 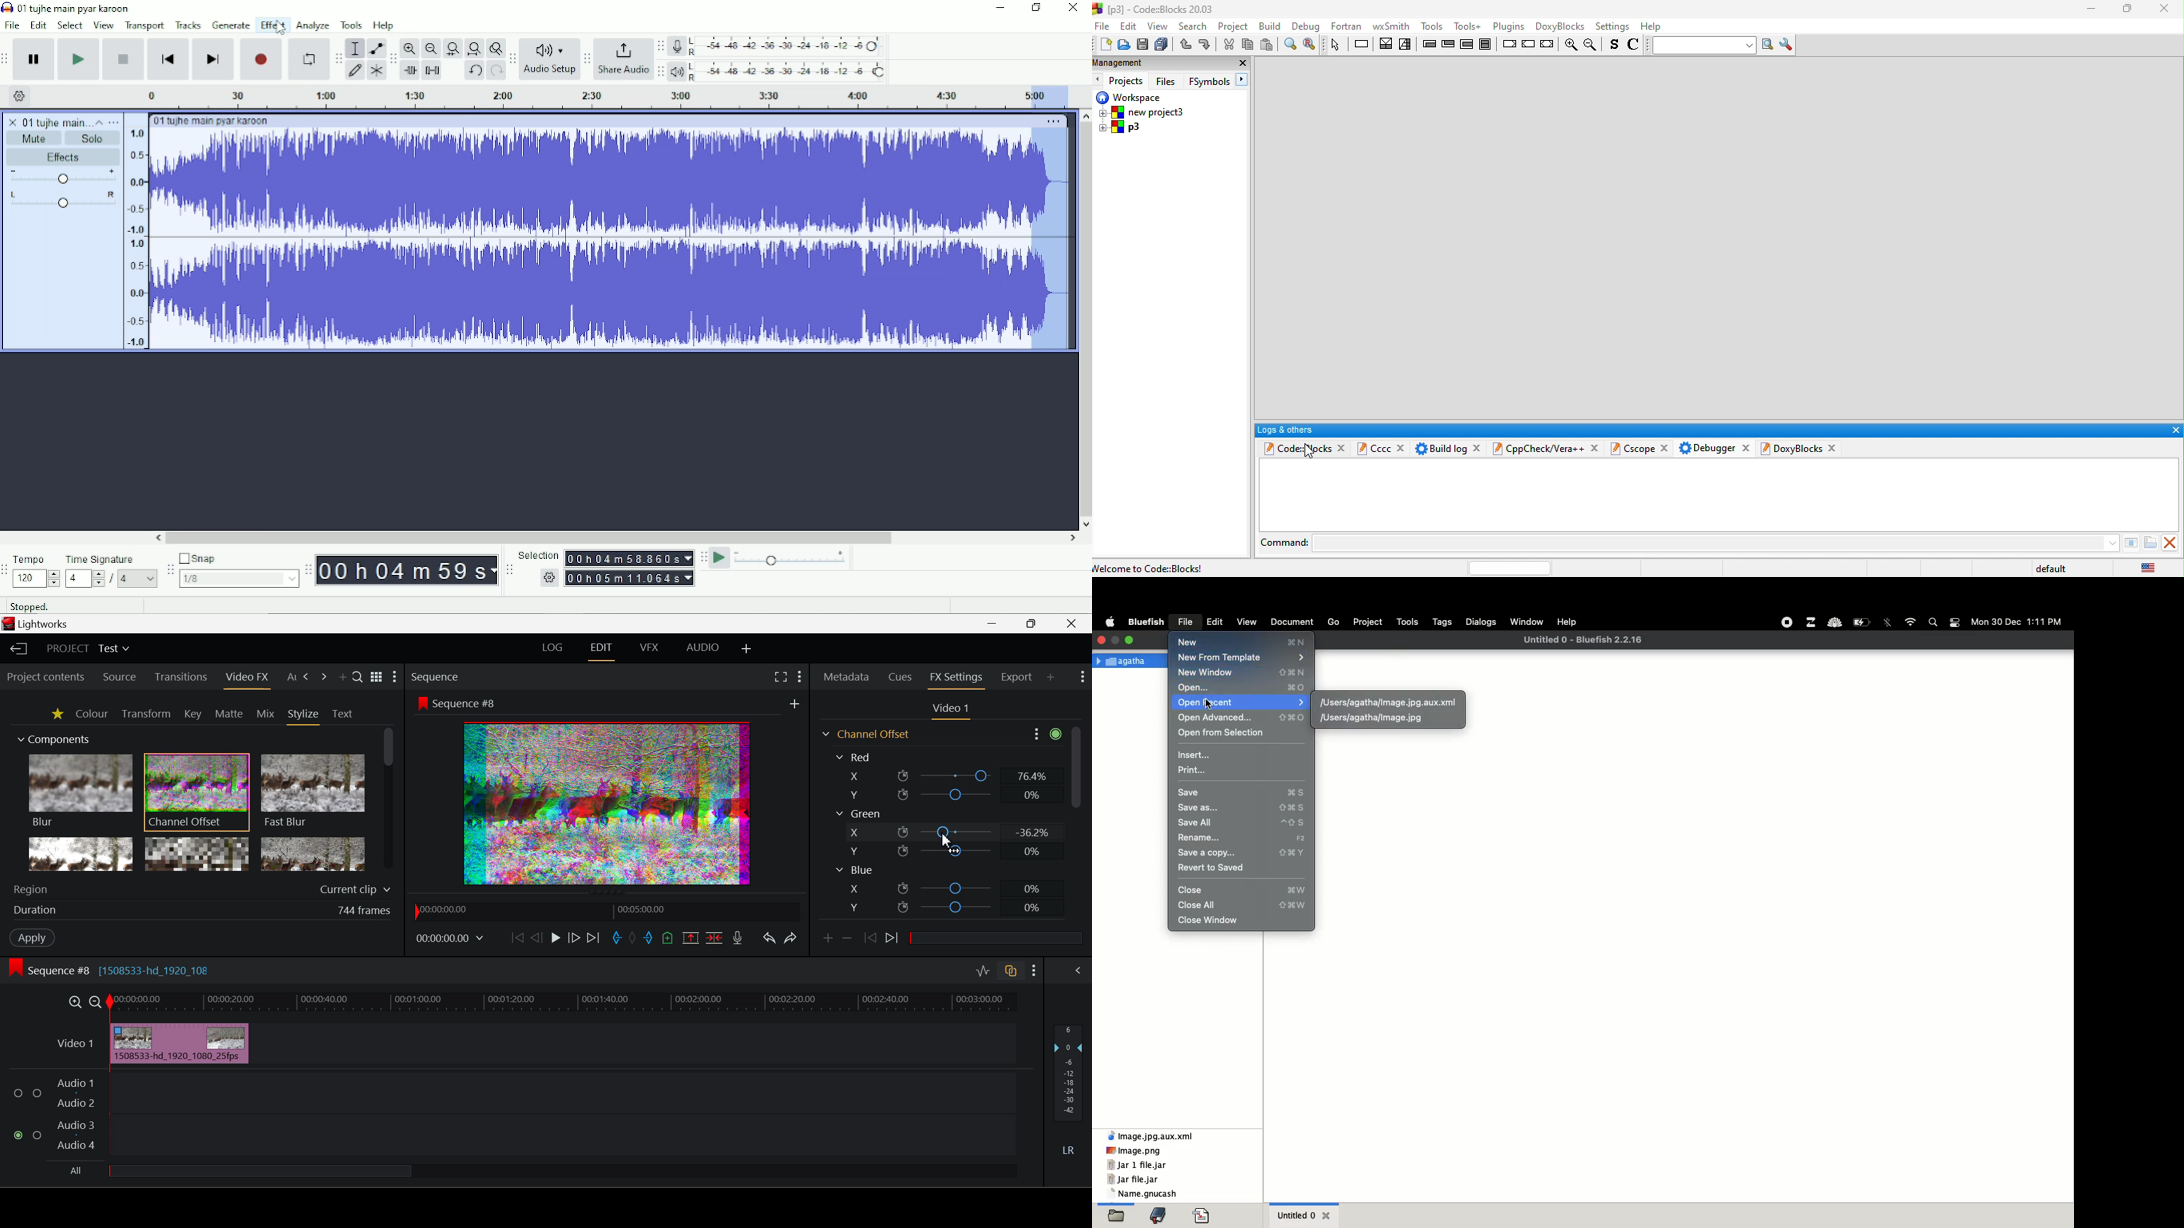 What do you see at coordinates (1311, 45) in the screenshot?
I see `replace` at bounding box center [1311, 45].